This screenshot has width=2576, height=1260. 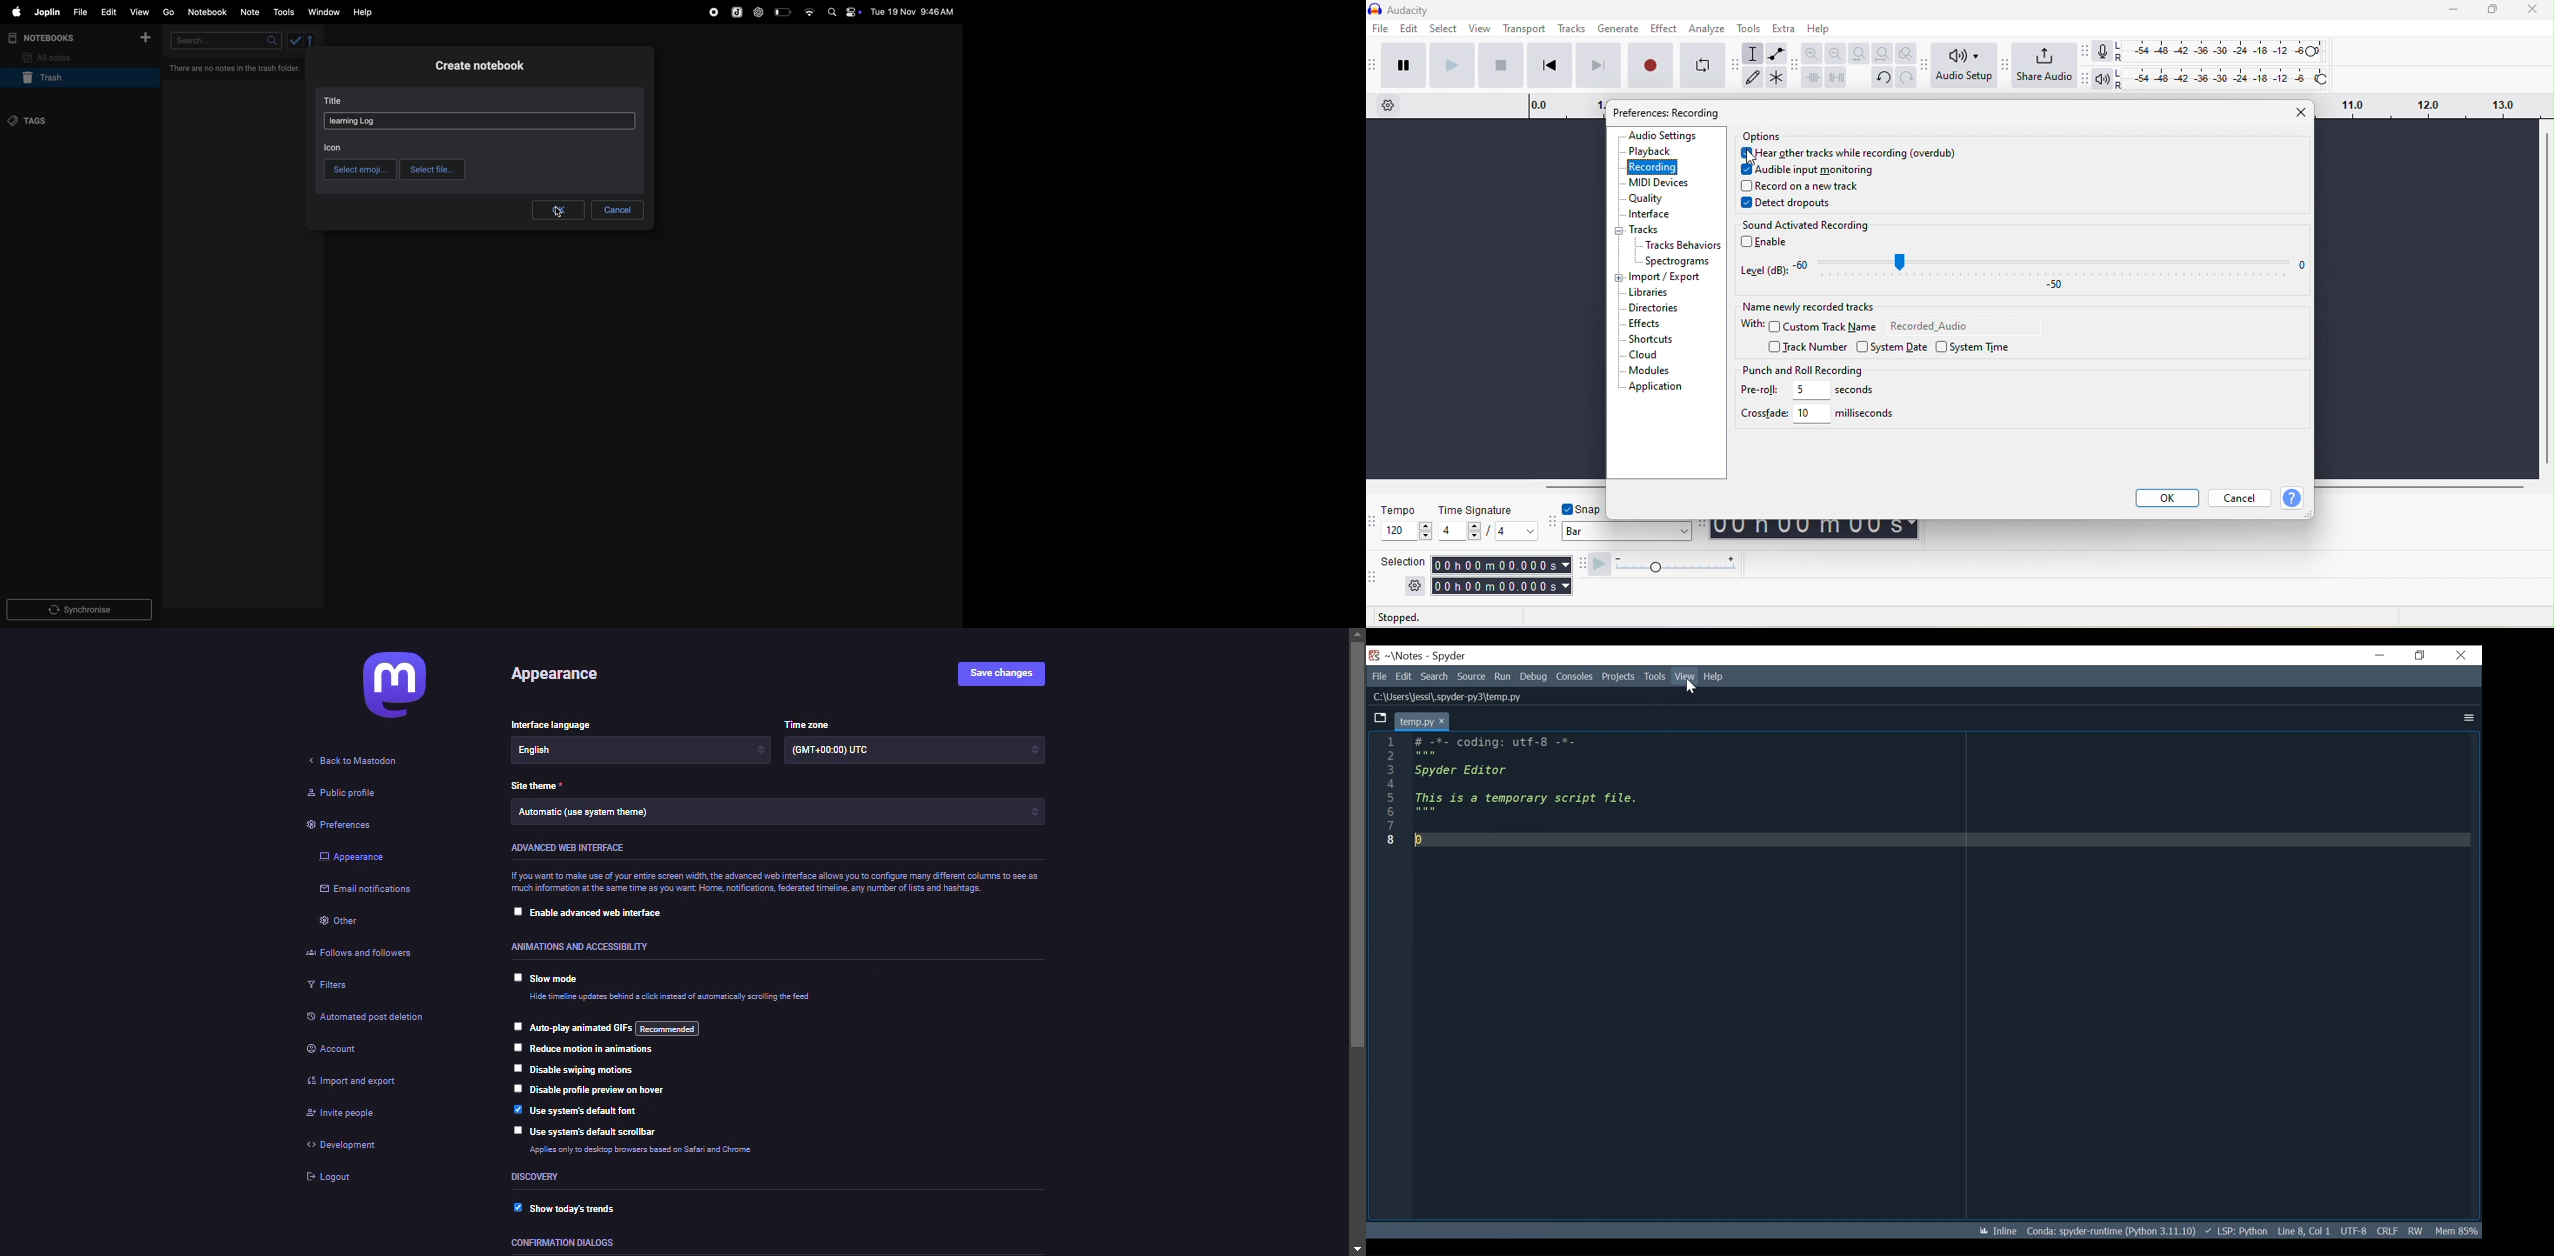 What do you see at coordinates (1664, 324) in the screenshot?
I see `effects` at bounding box center [1664, 324].